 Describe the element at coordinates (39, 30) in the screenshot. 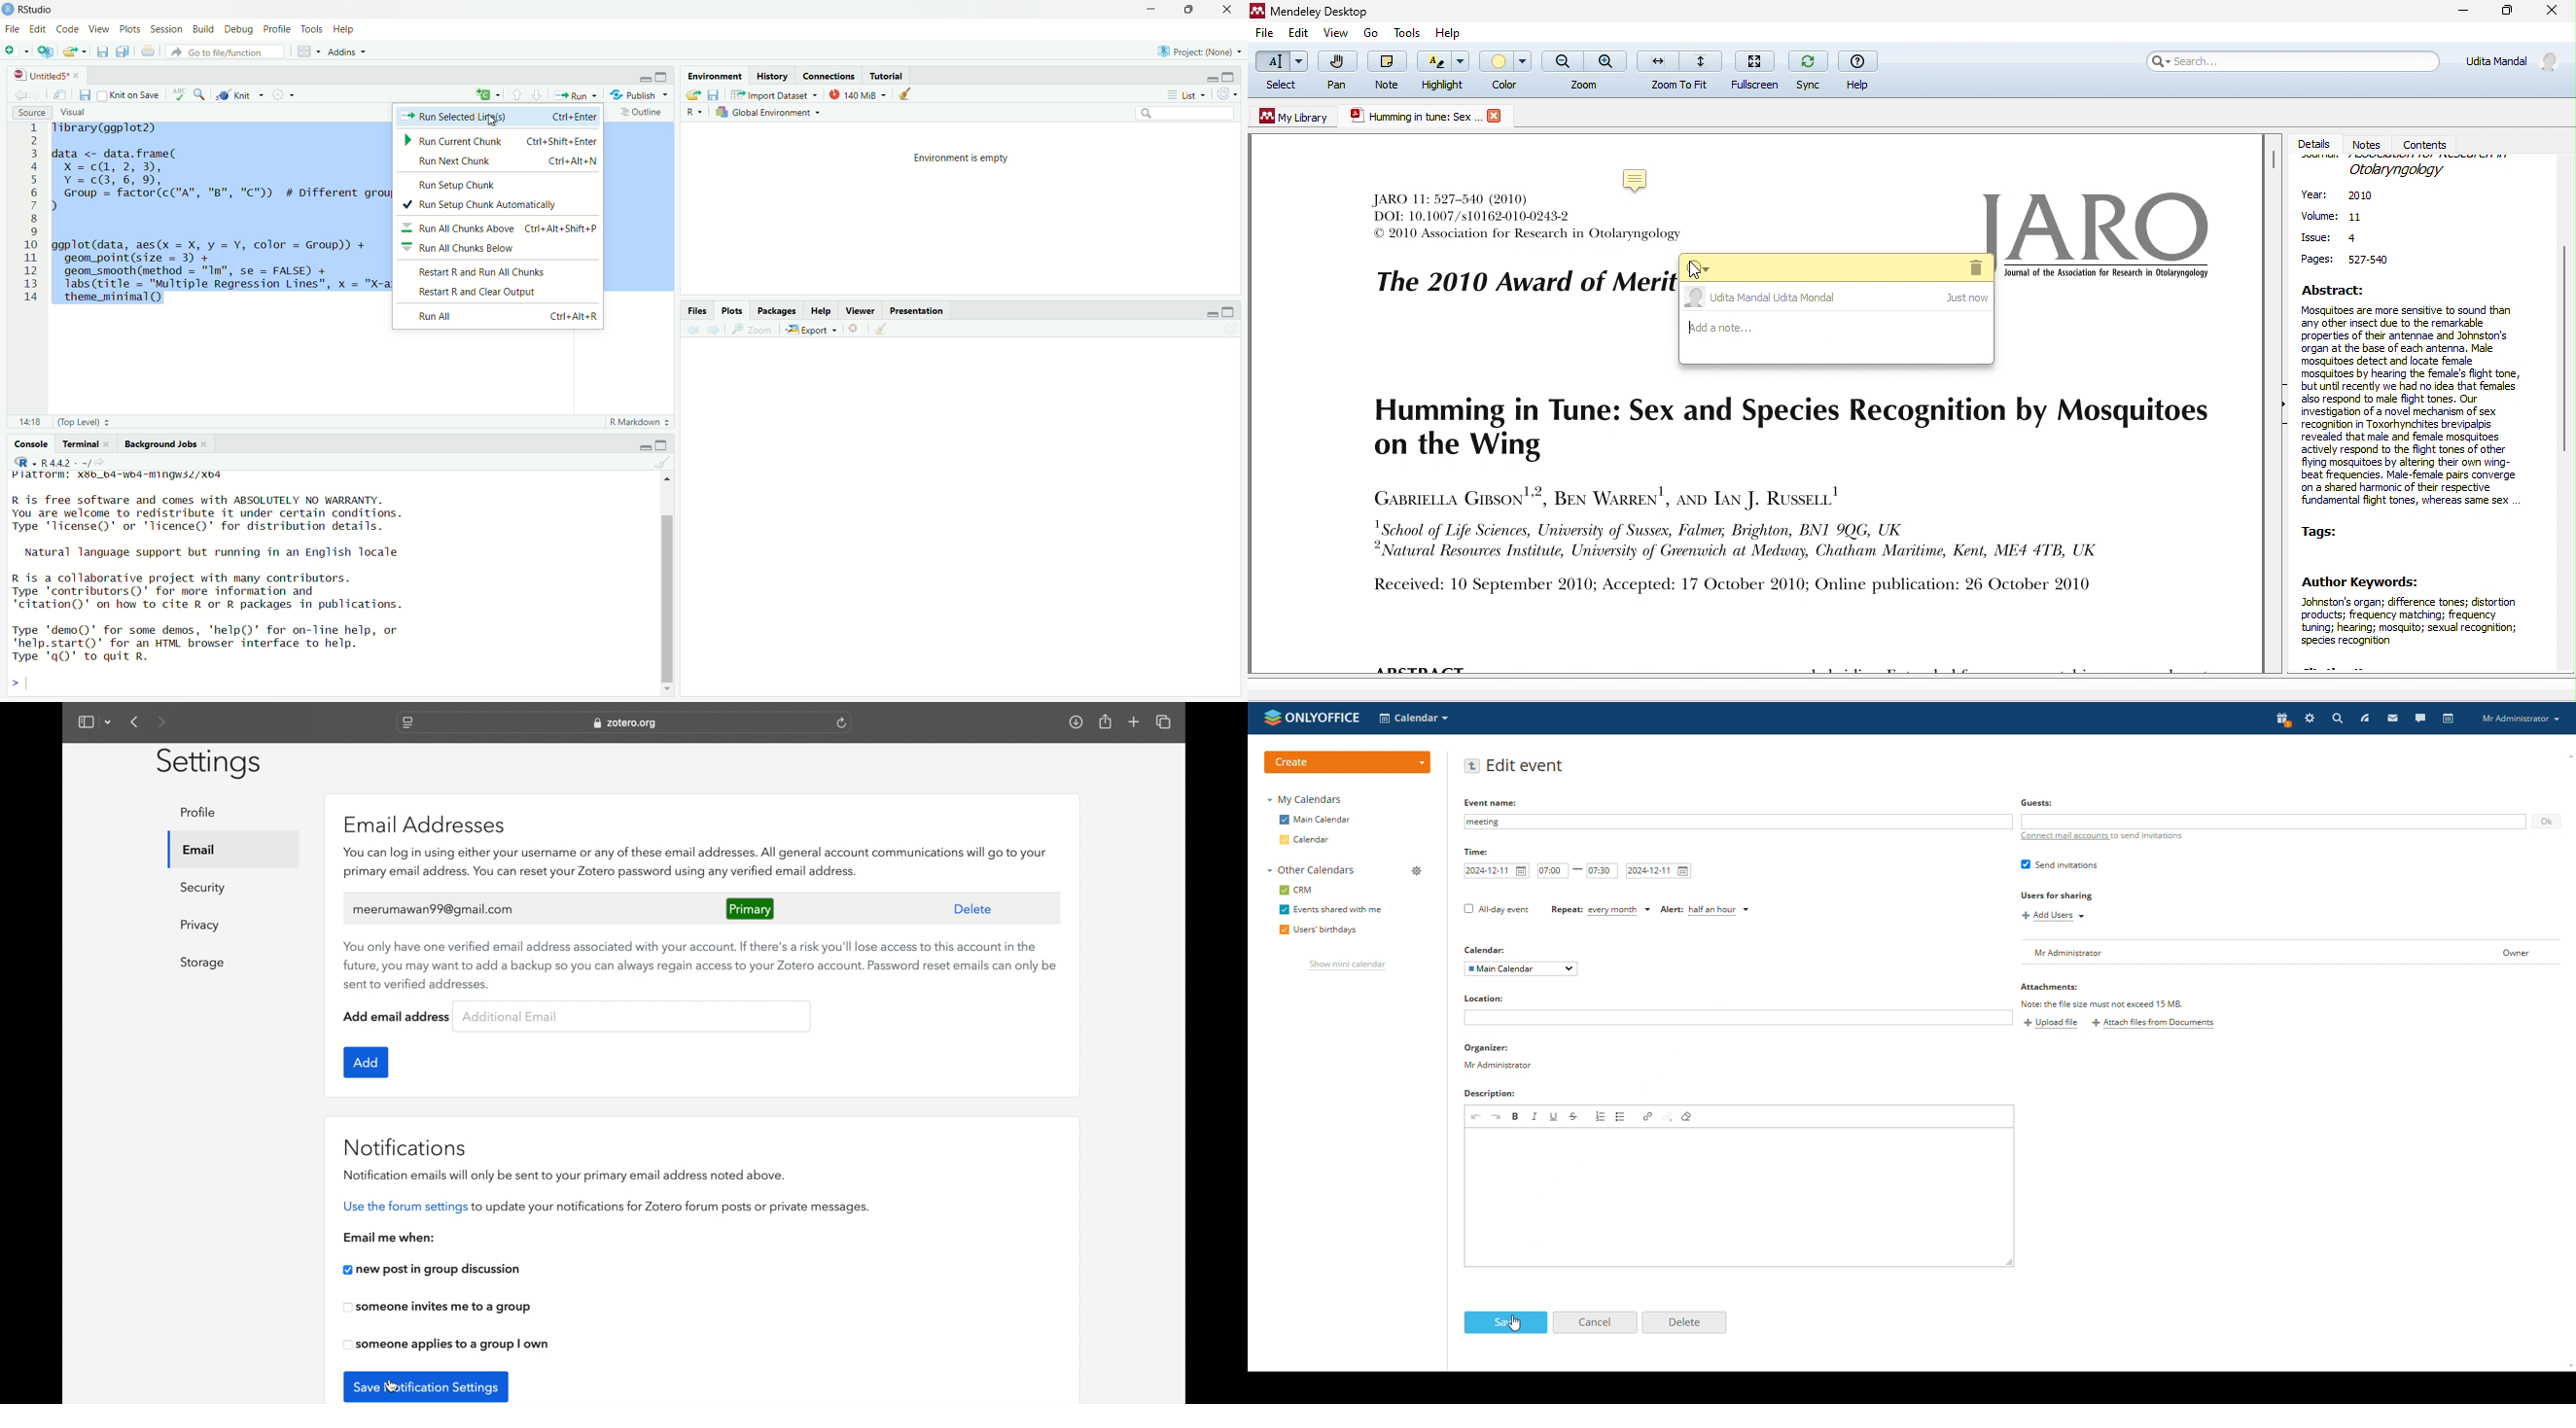

I see `Edit` at that location.